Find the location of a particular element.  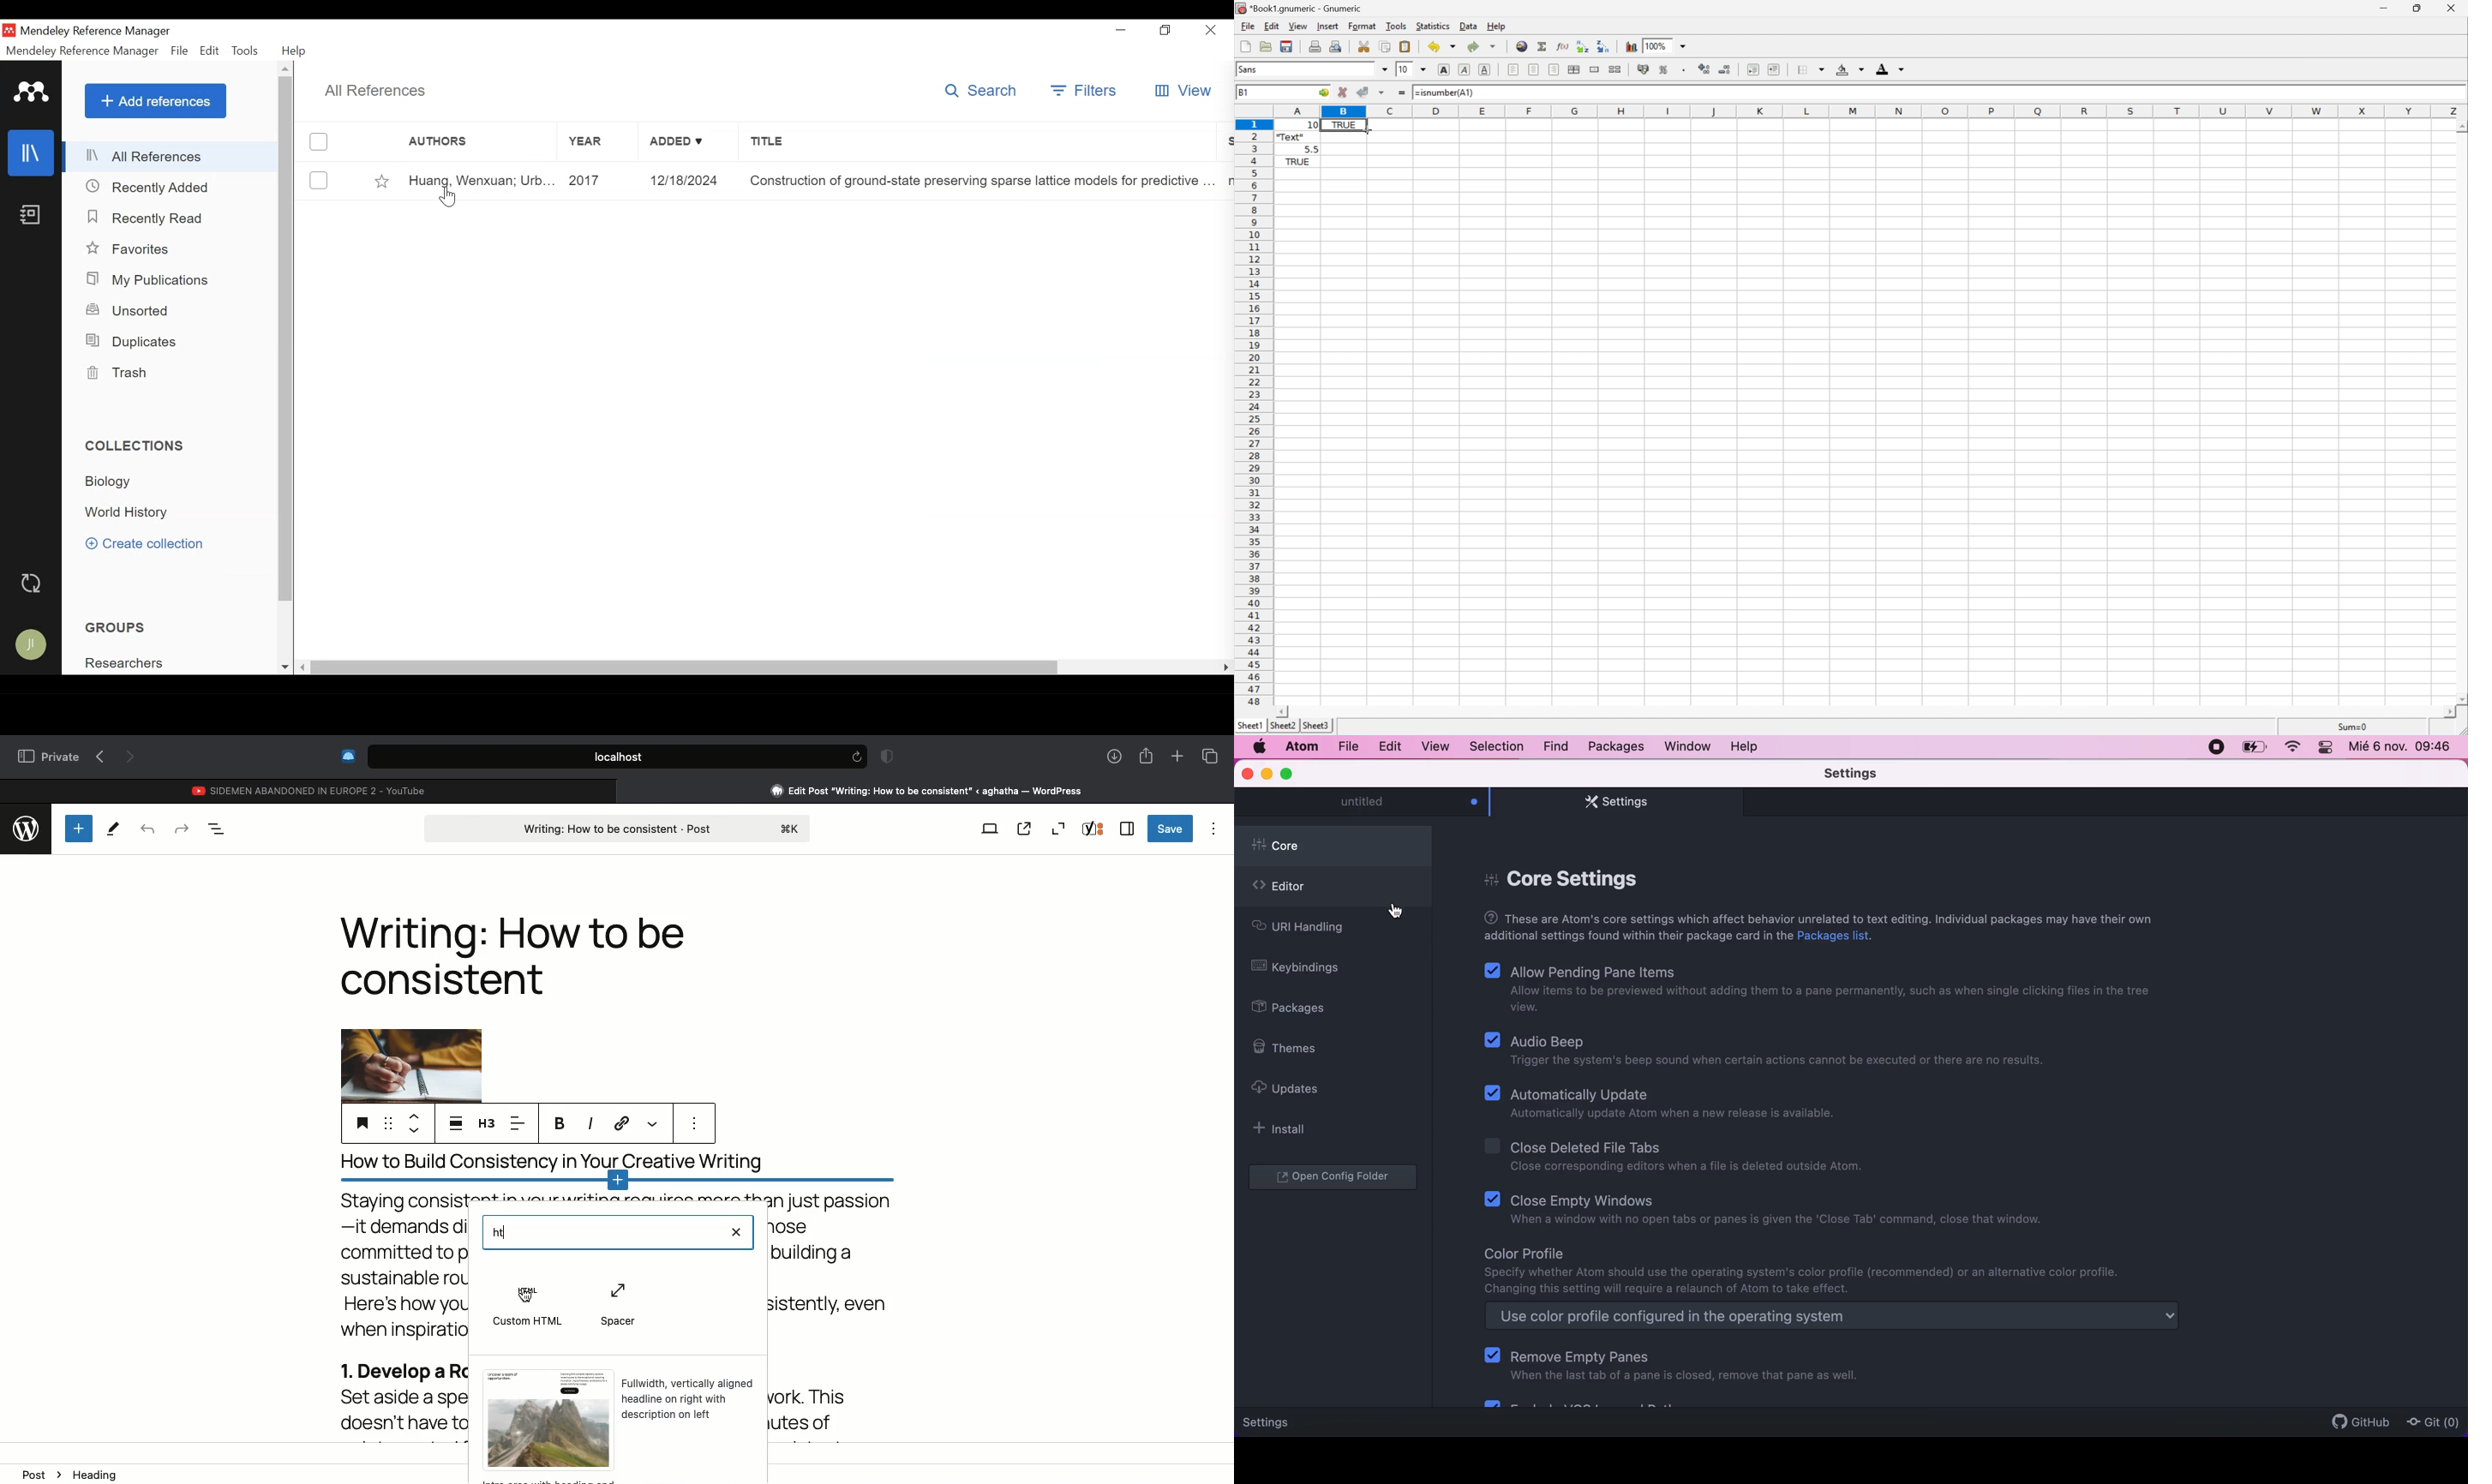

5.5 is located at coordinates (1312, 148).